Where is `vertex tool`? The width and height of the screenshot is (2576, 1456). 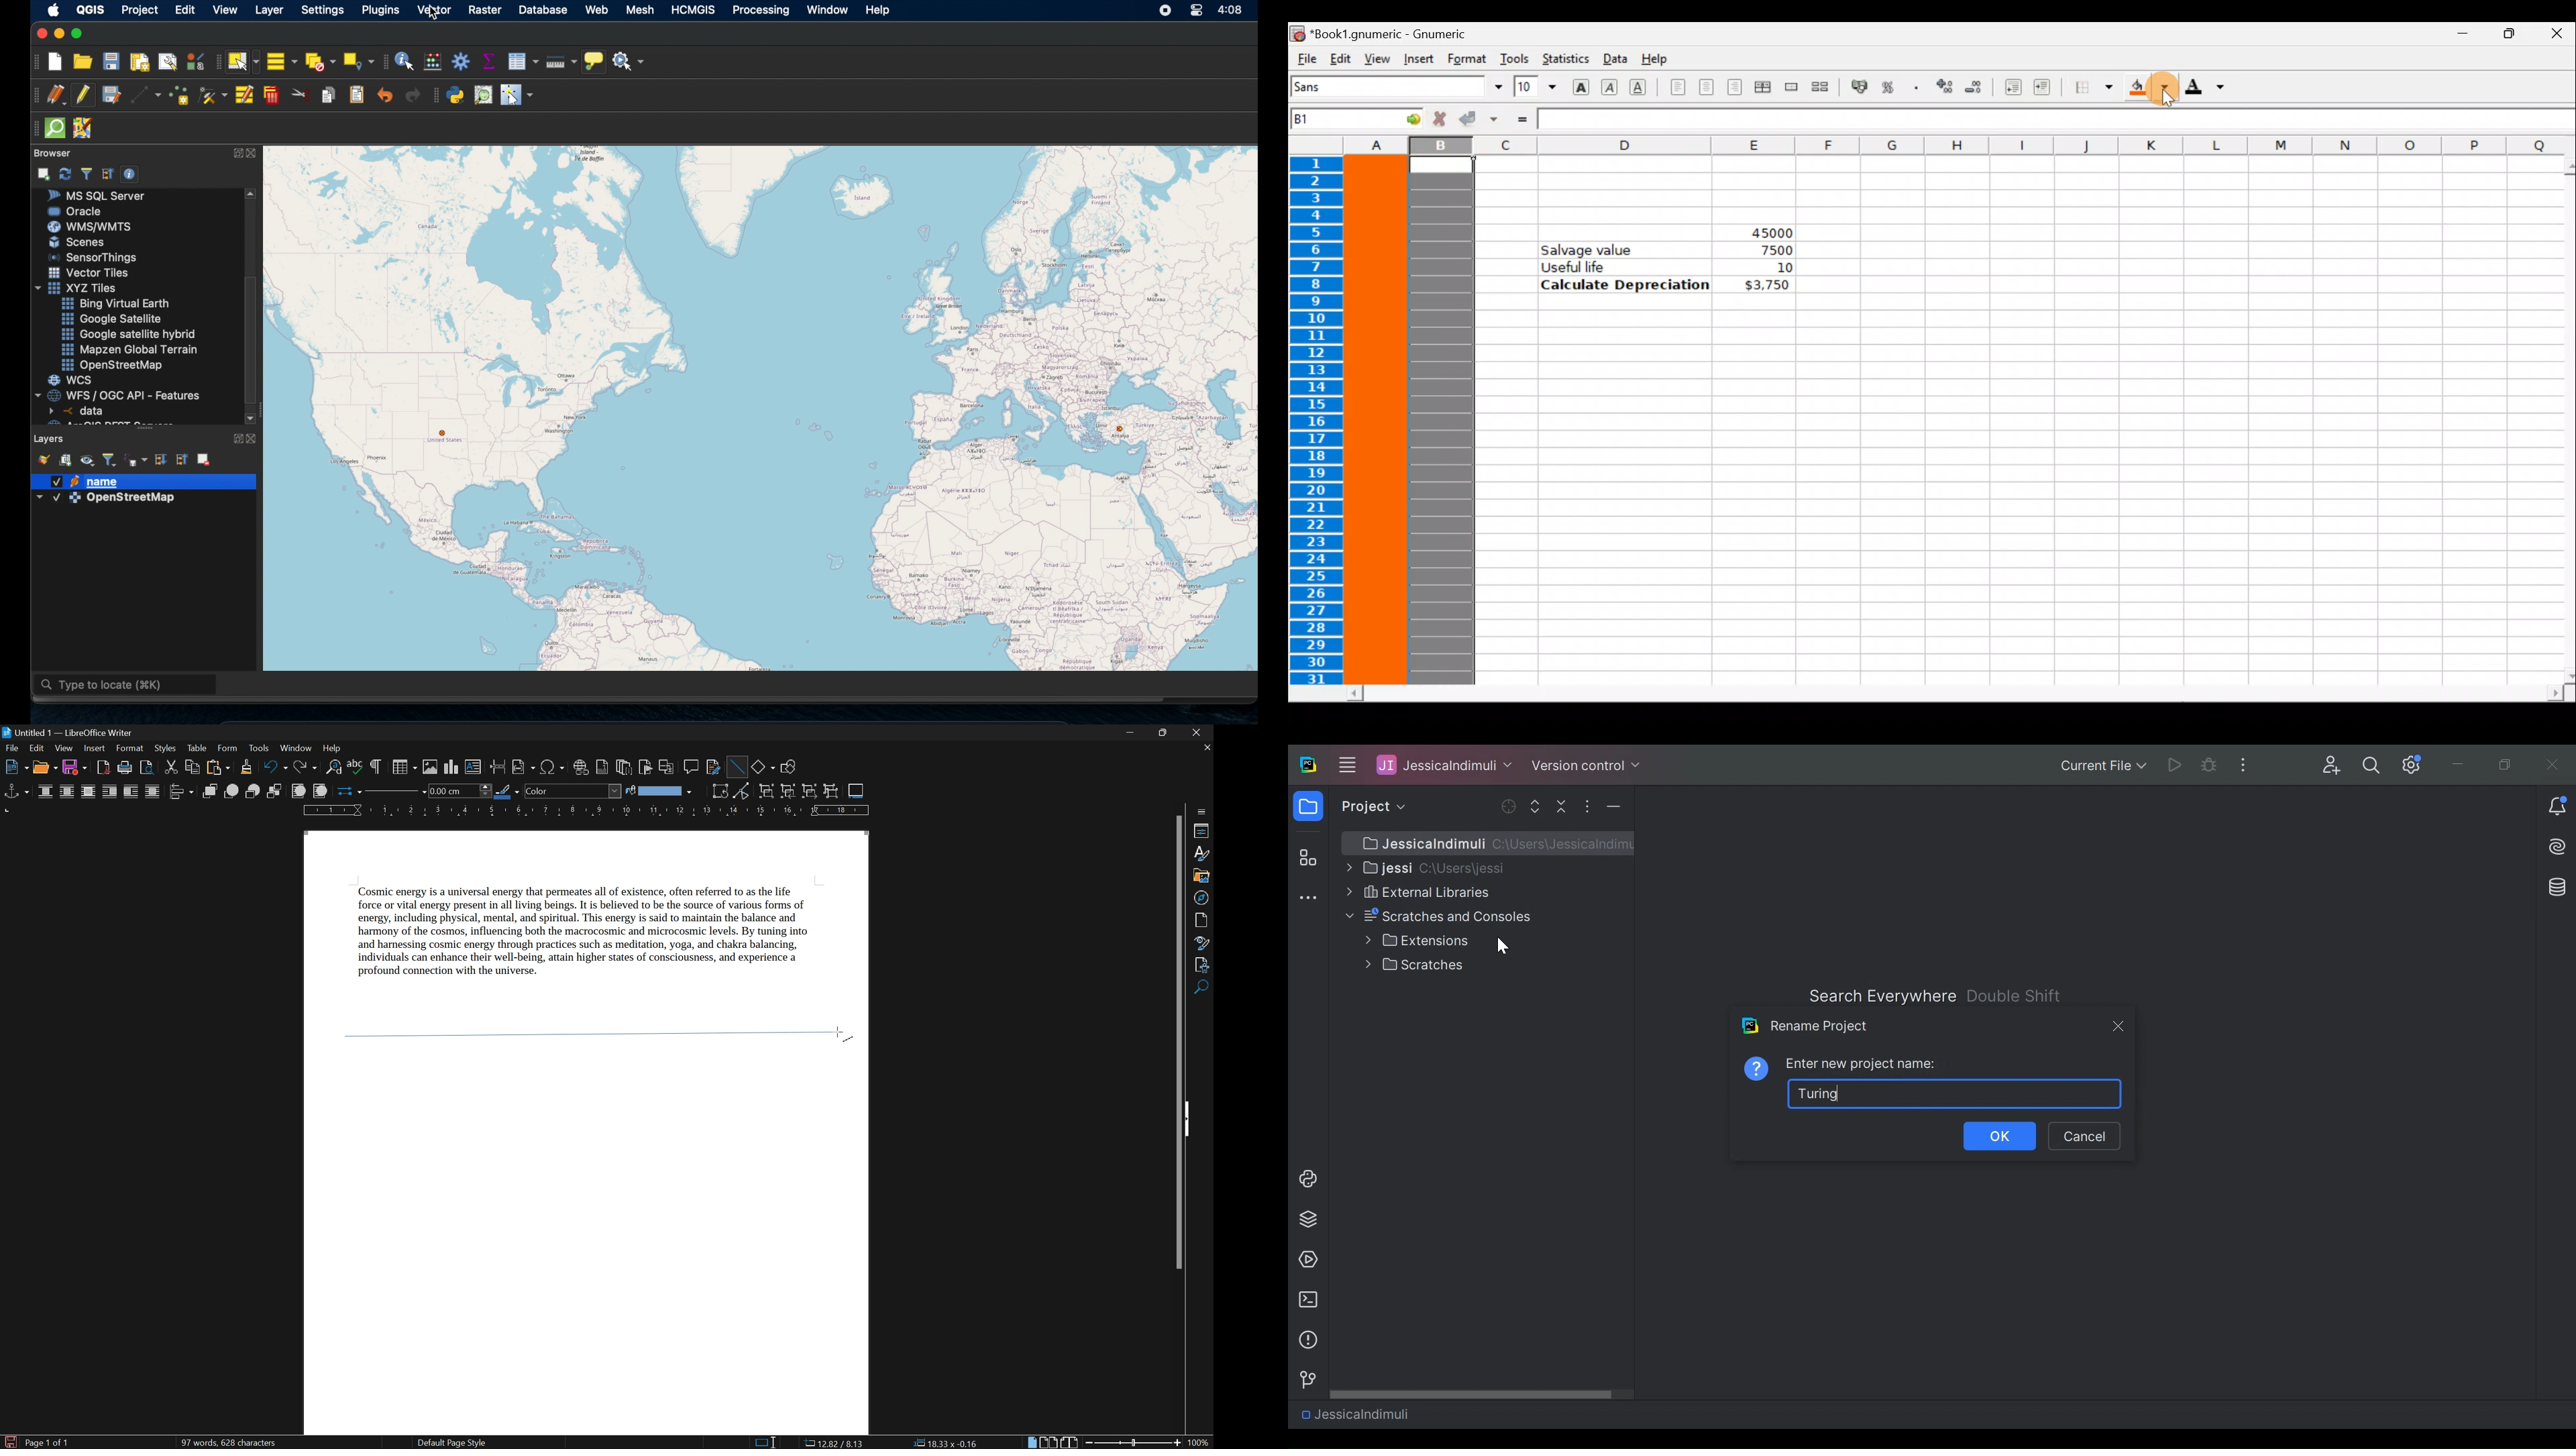
vertex tool is located at coordinates (213, 93).